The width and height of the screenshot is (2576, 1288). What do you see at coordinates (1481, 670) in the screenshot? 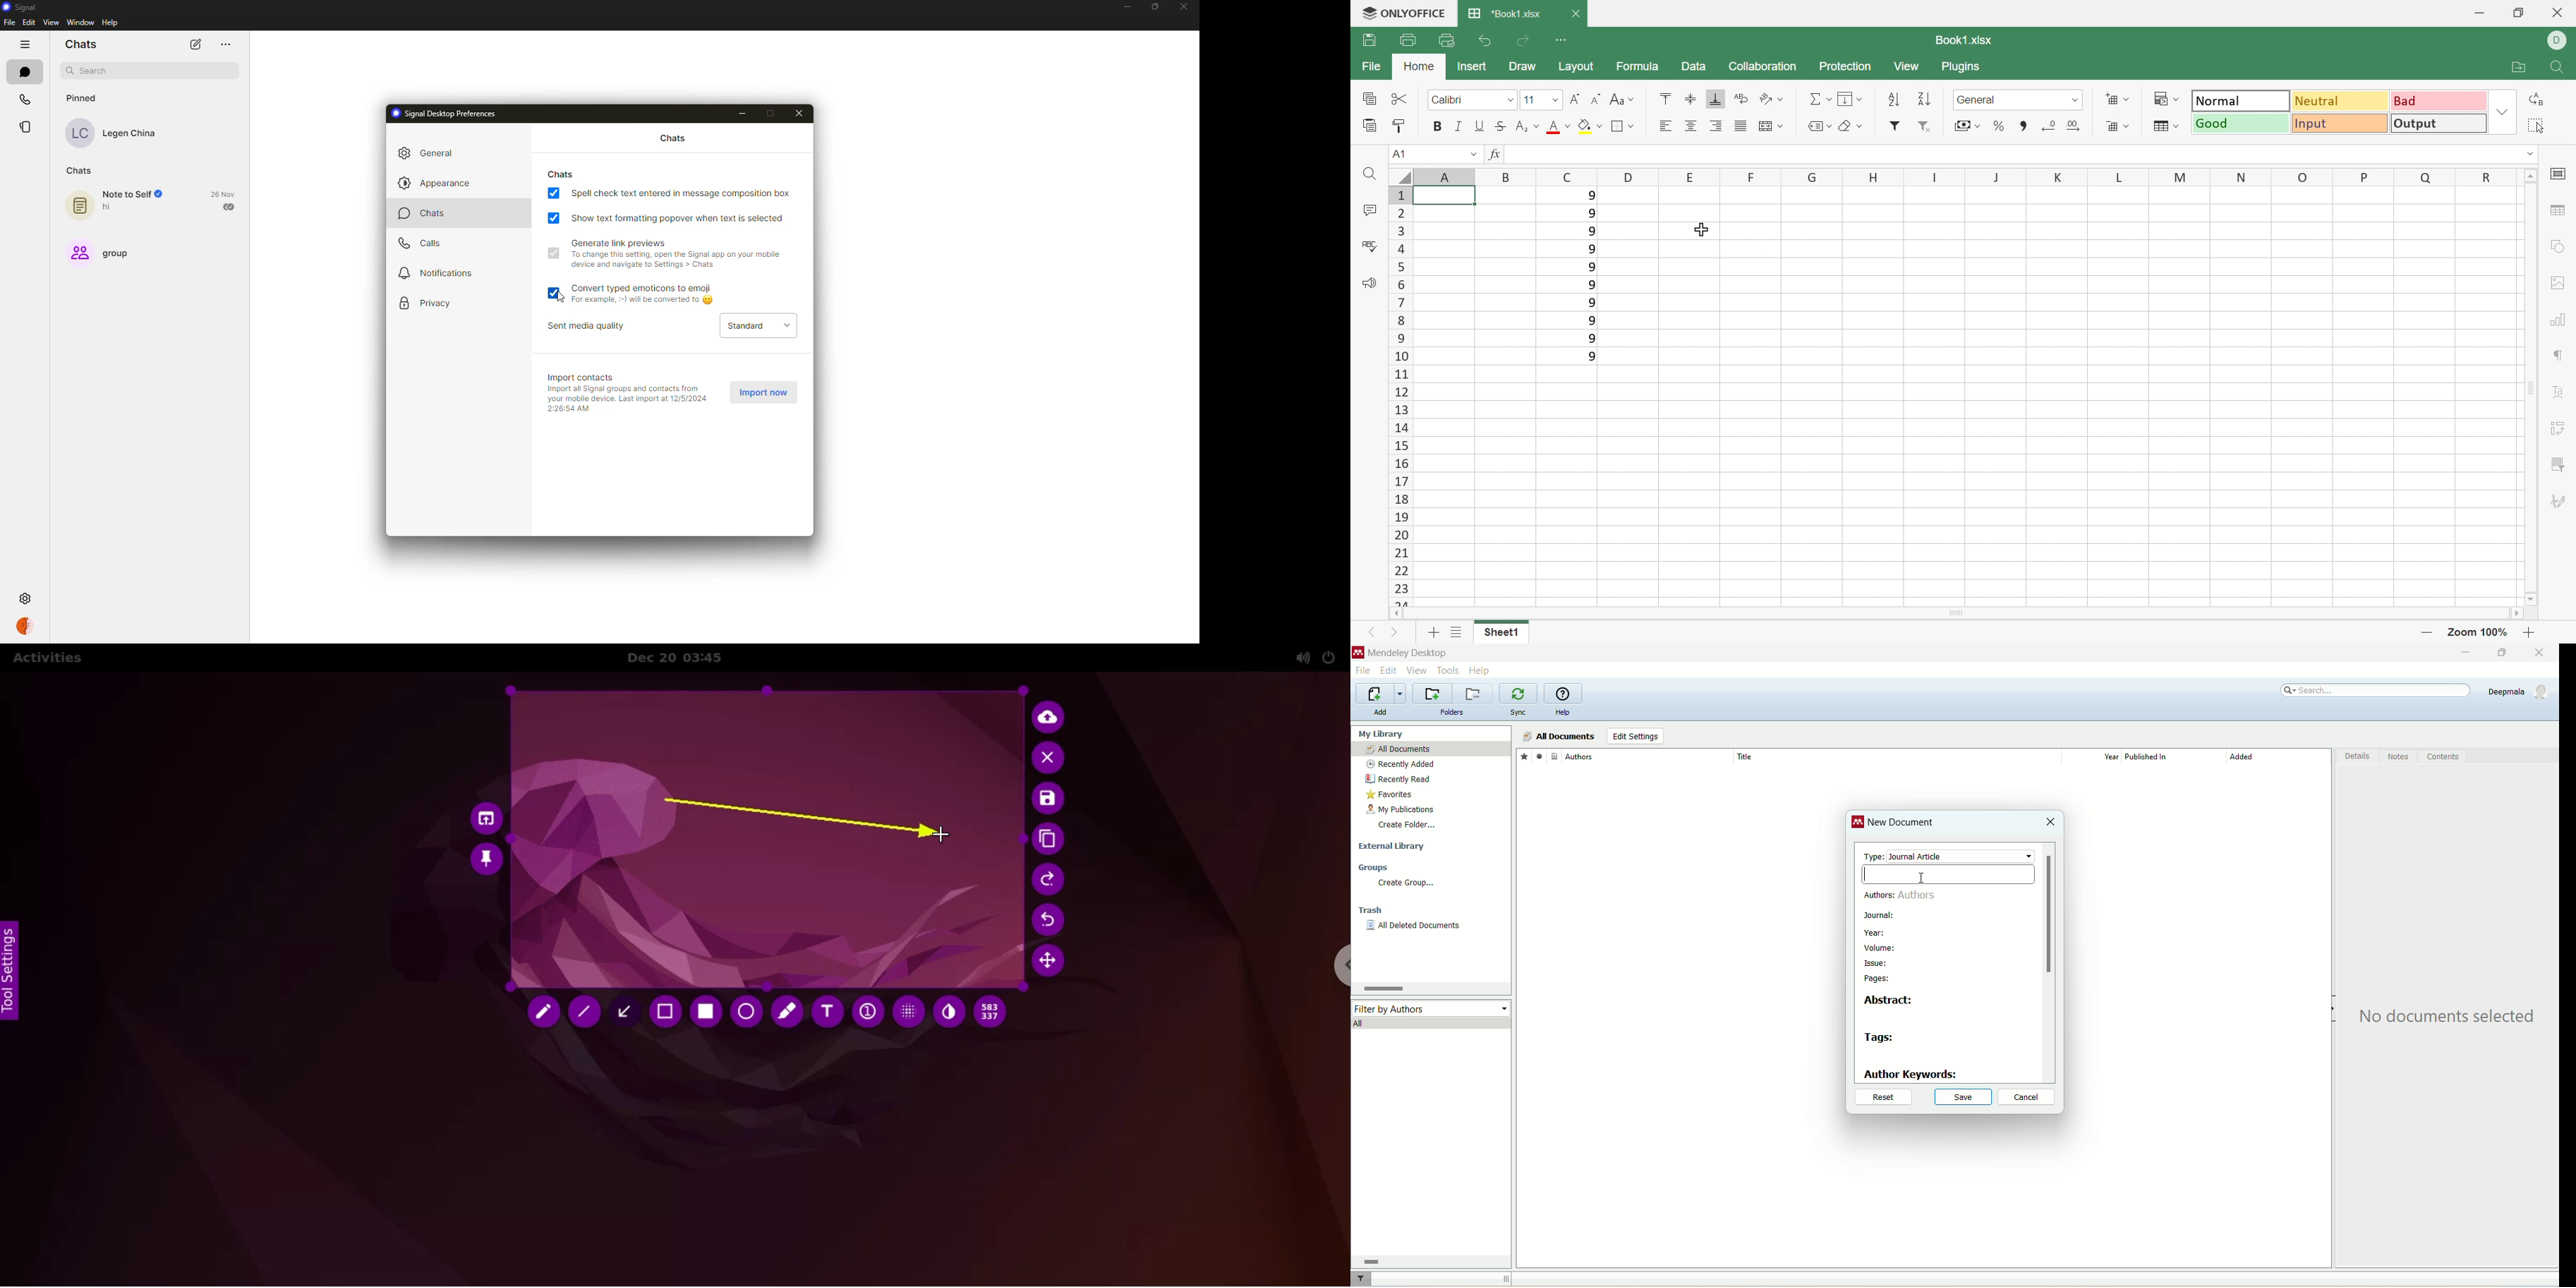
I see `help` at bounding box center [1481, 670].